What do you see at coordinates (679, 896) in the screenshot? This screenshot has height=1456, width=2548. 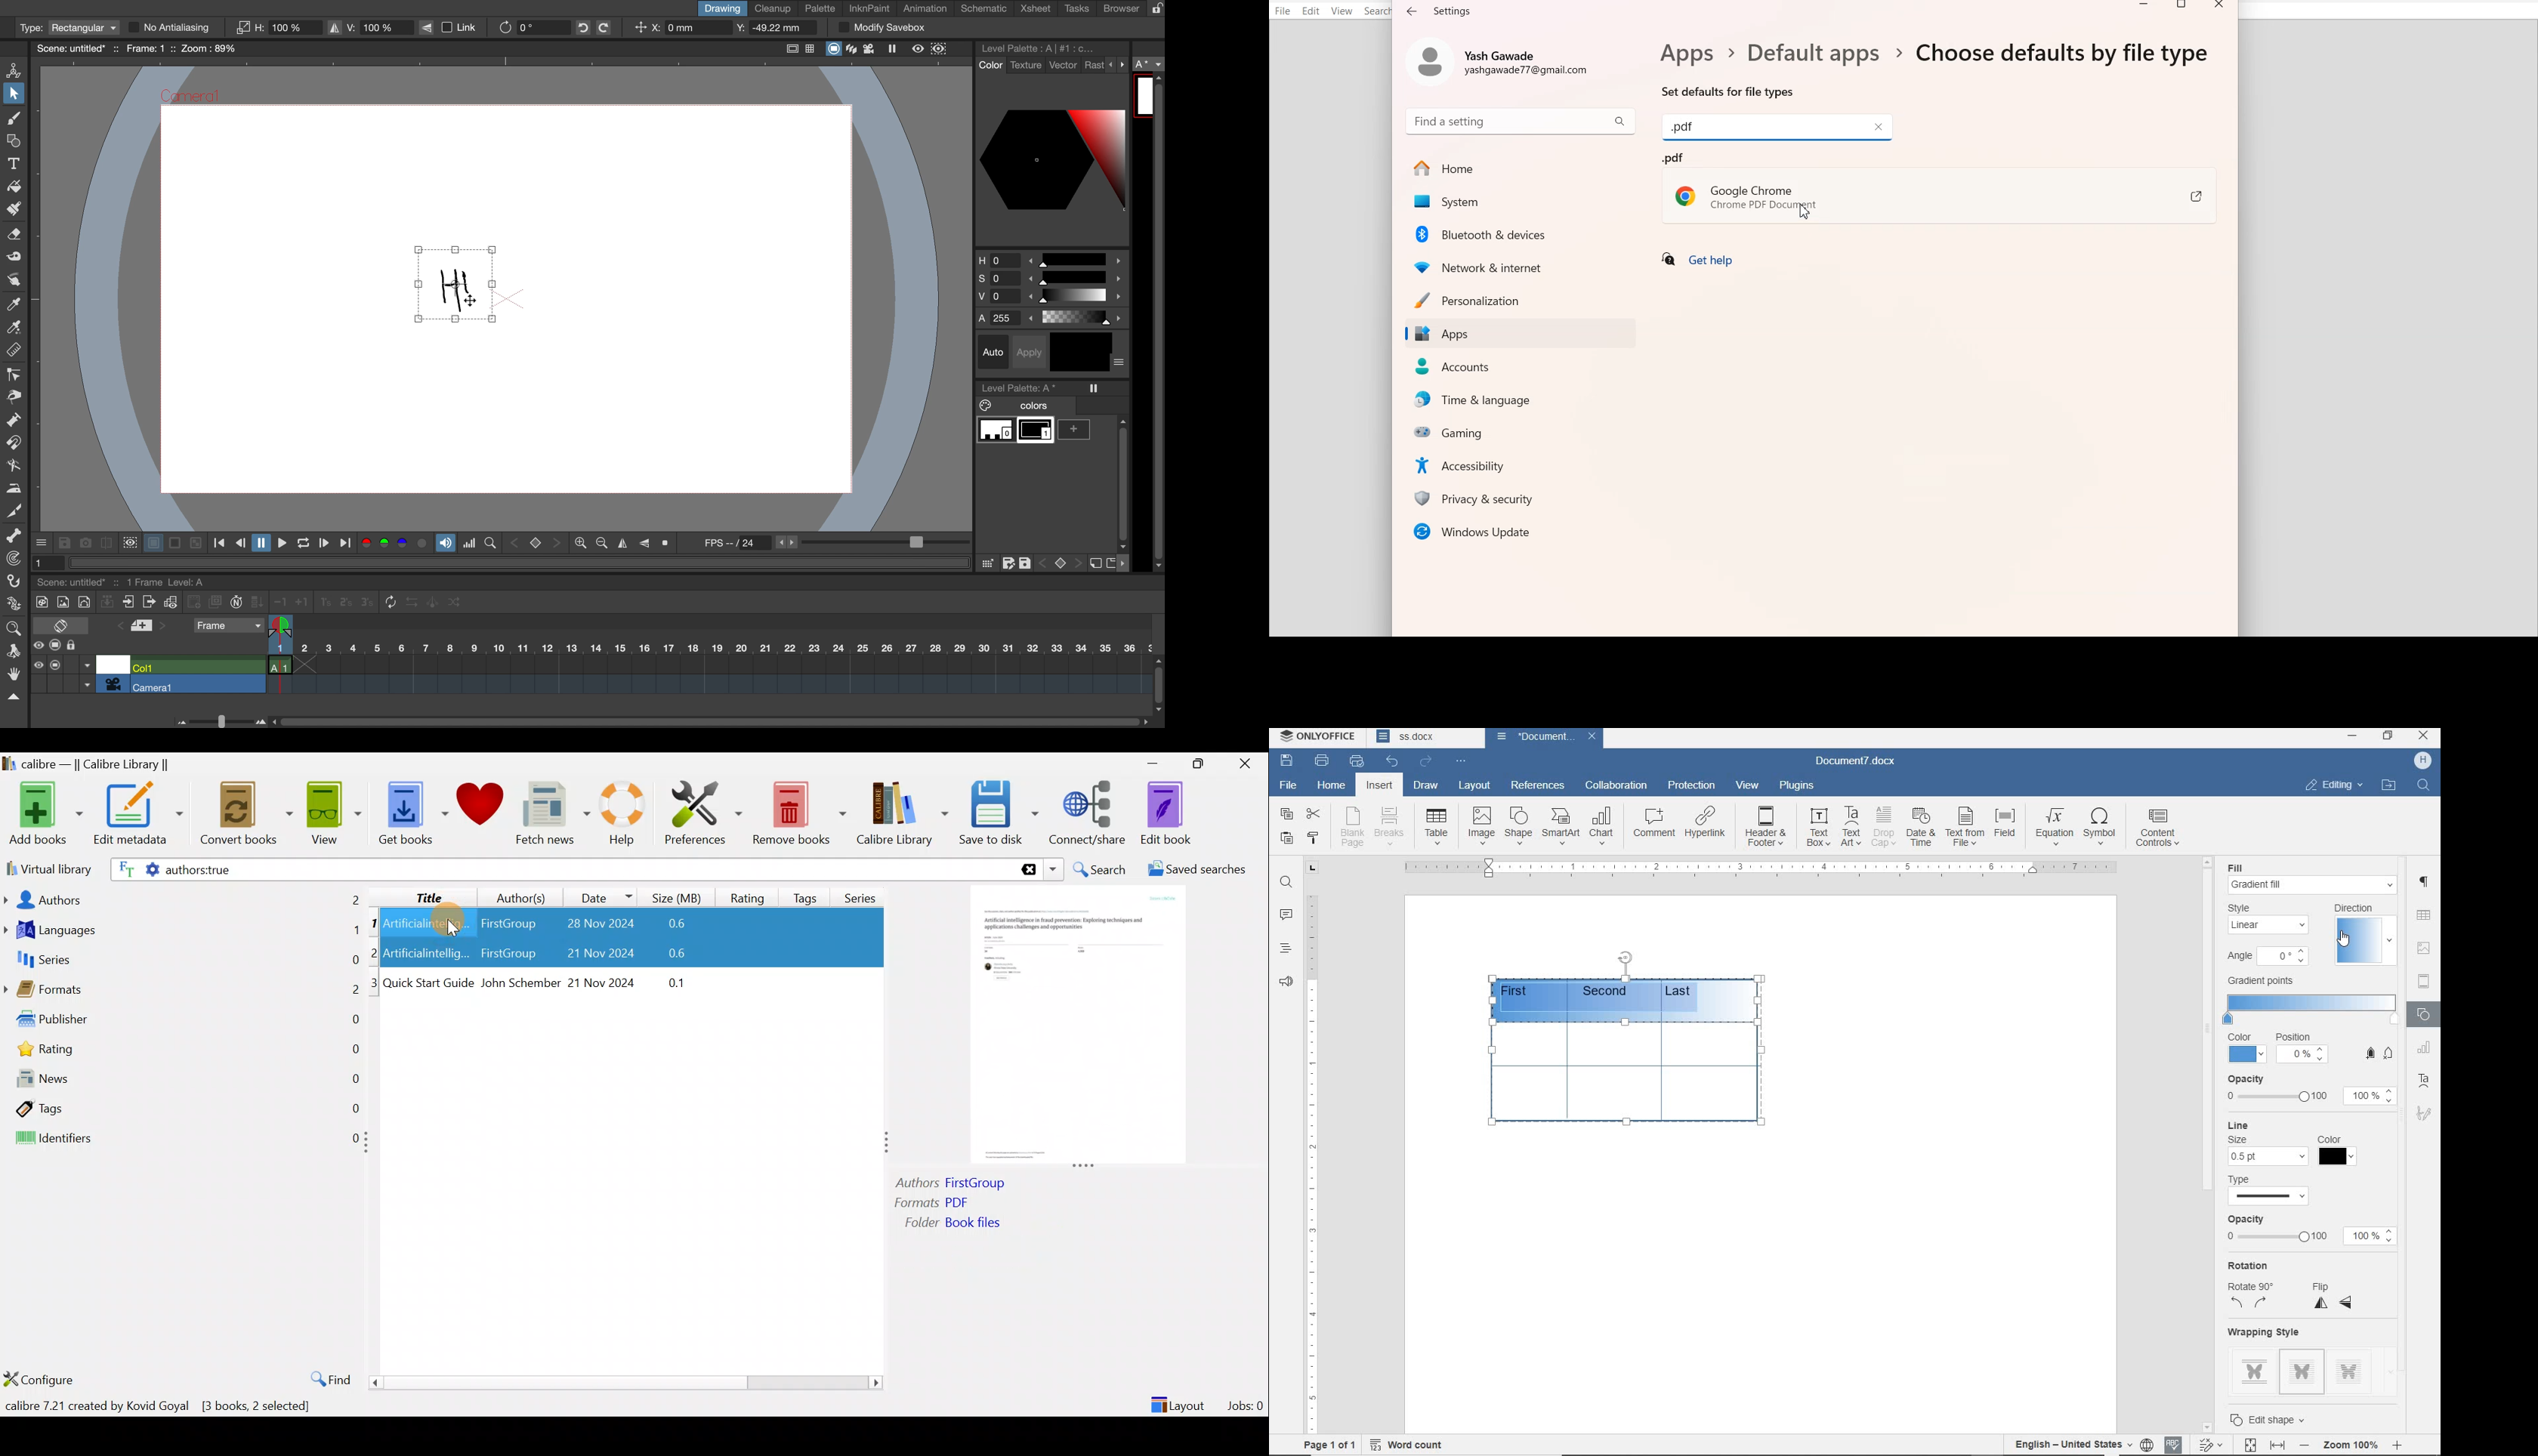 I see `Size` at bounding box center [679, 896].